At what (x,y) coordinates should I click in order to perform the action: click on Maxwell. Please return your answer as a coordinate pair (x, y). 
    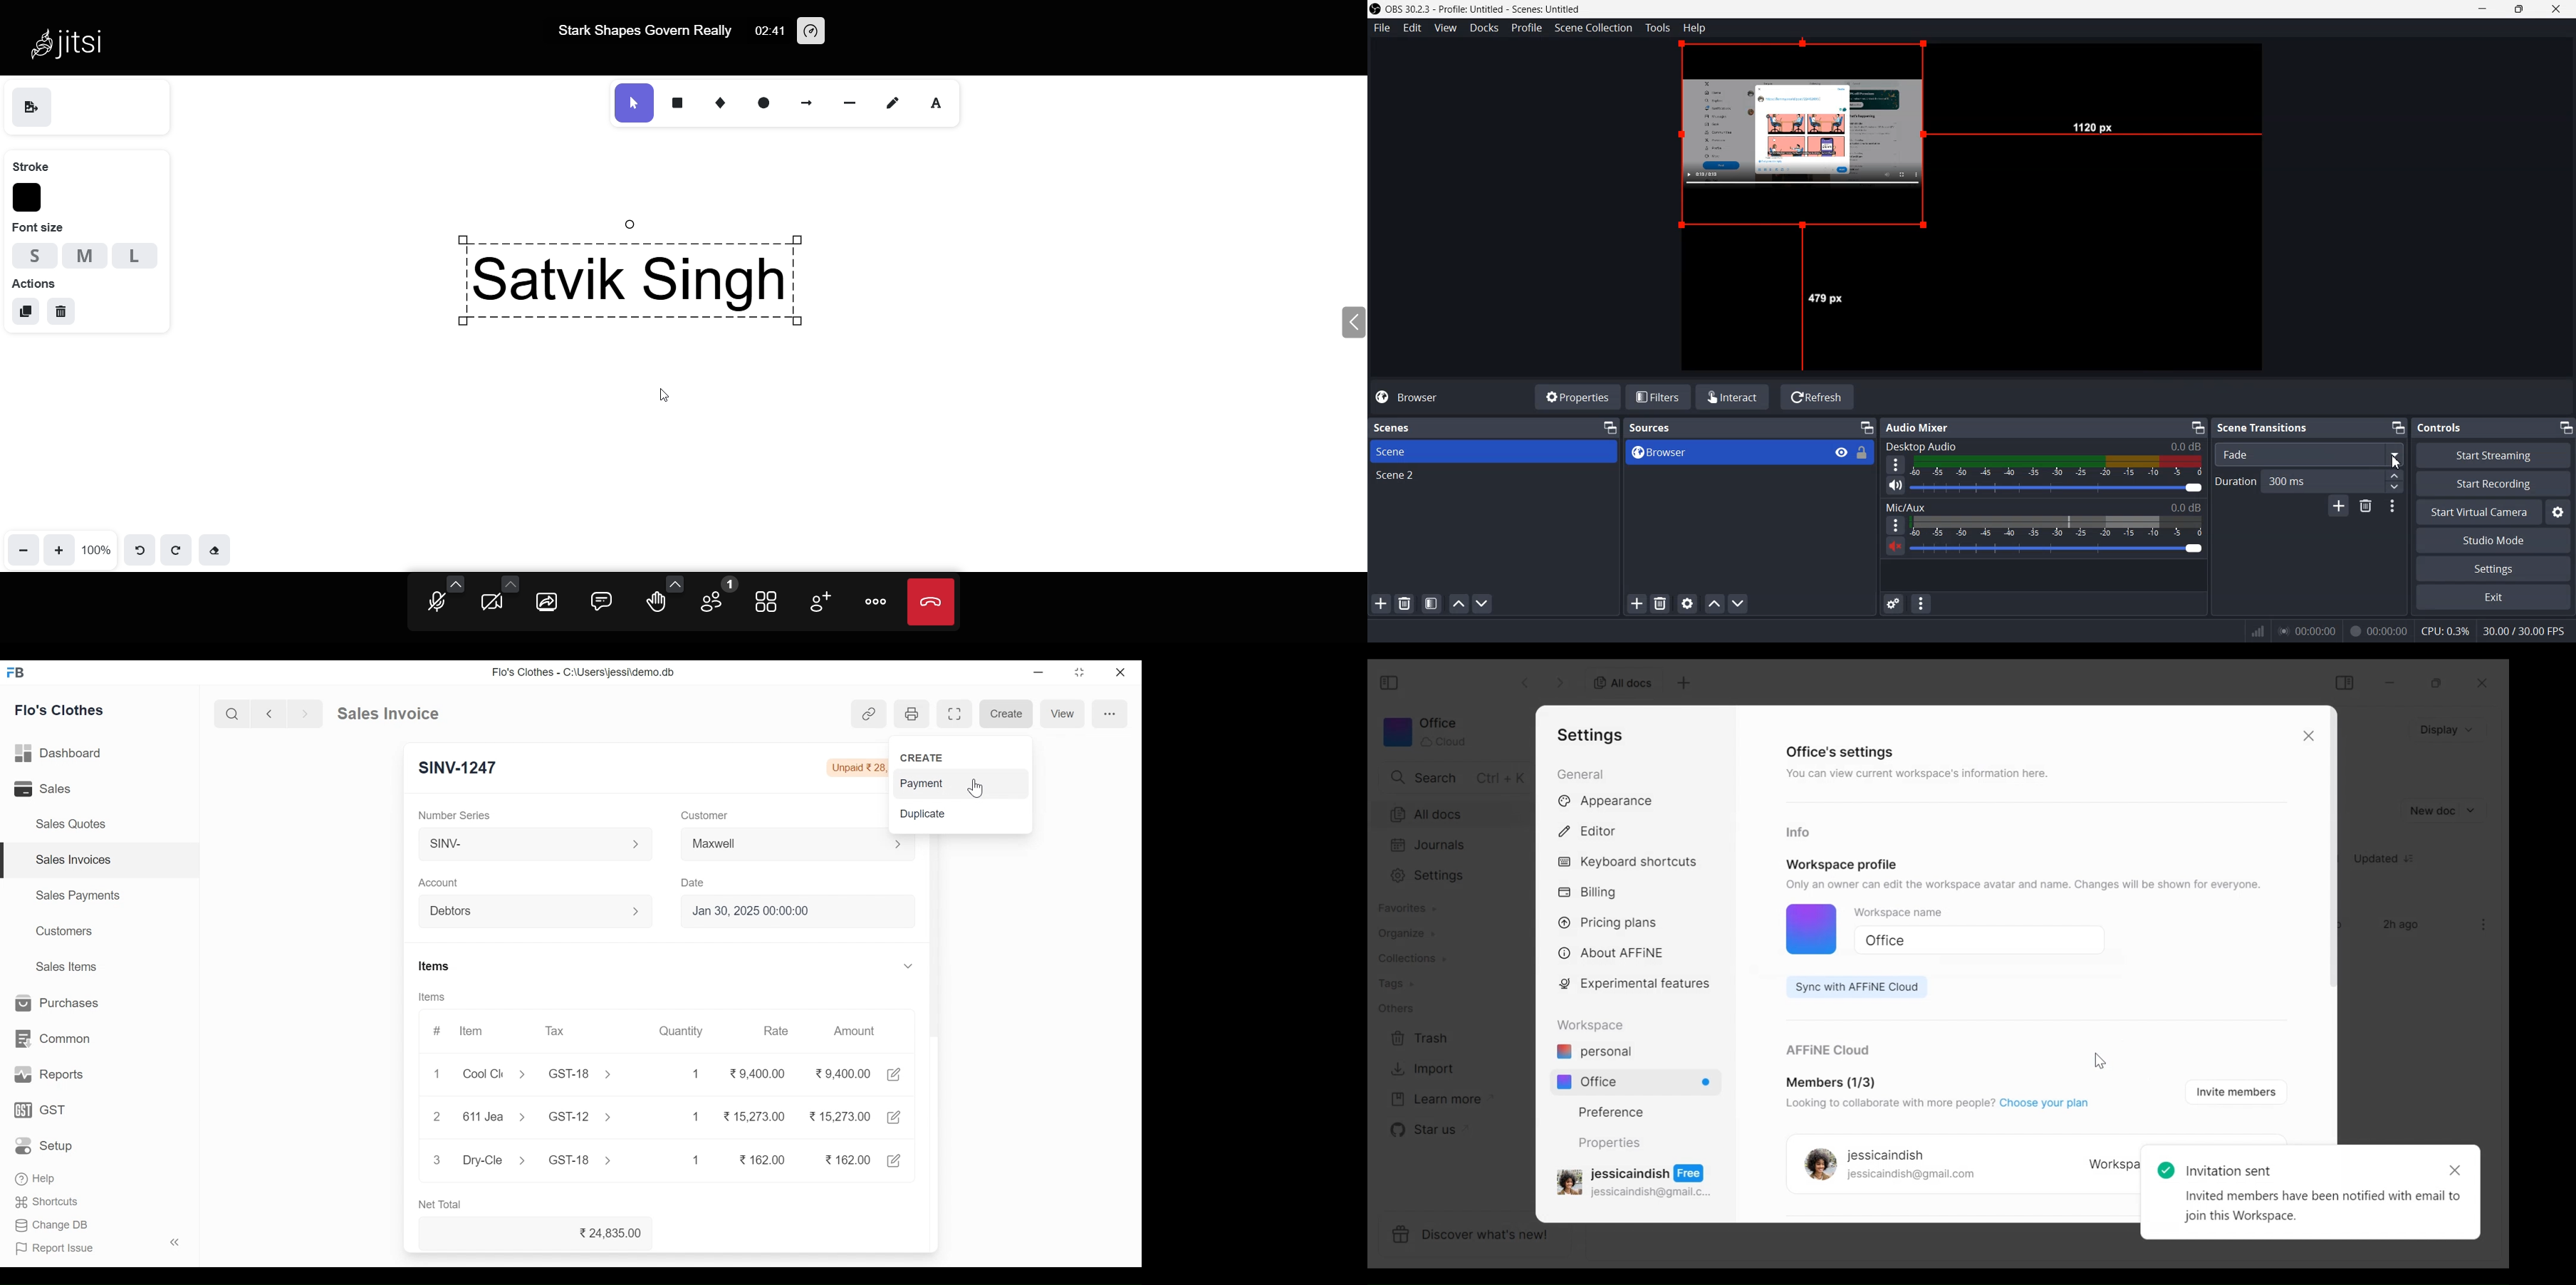
    Looking at the image, I should click on (783, 846).